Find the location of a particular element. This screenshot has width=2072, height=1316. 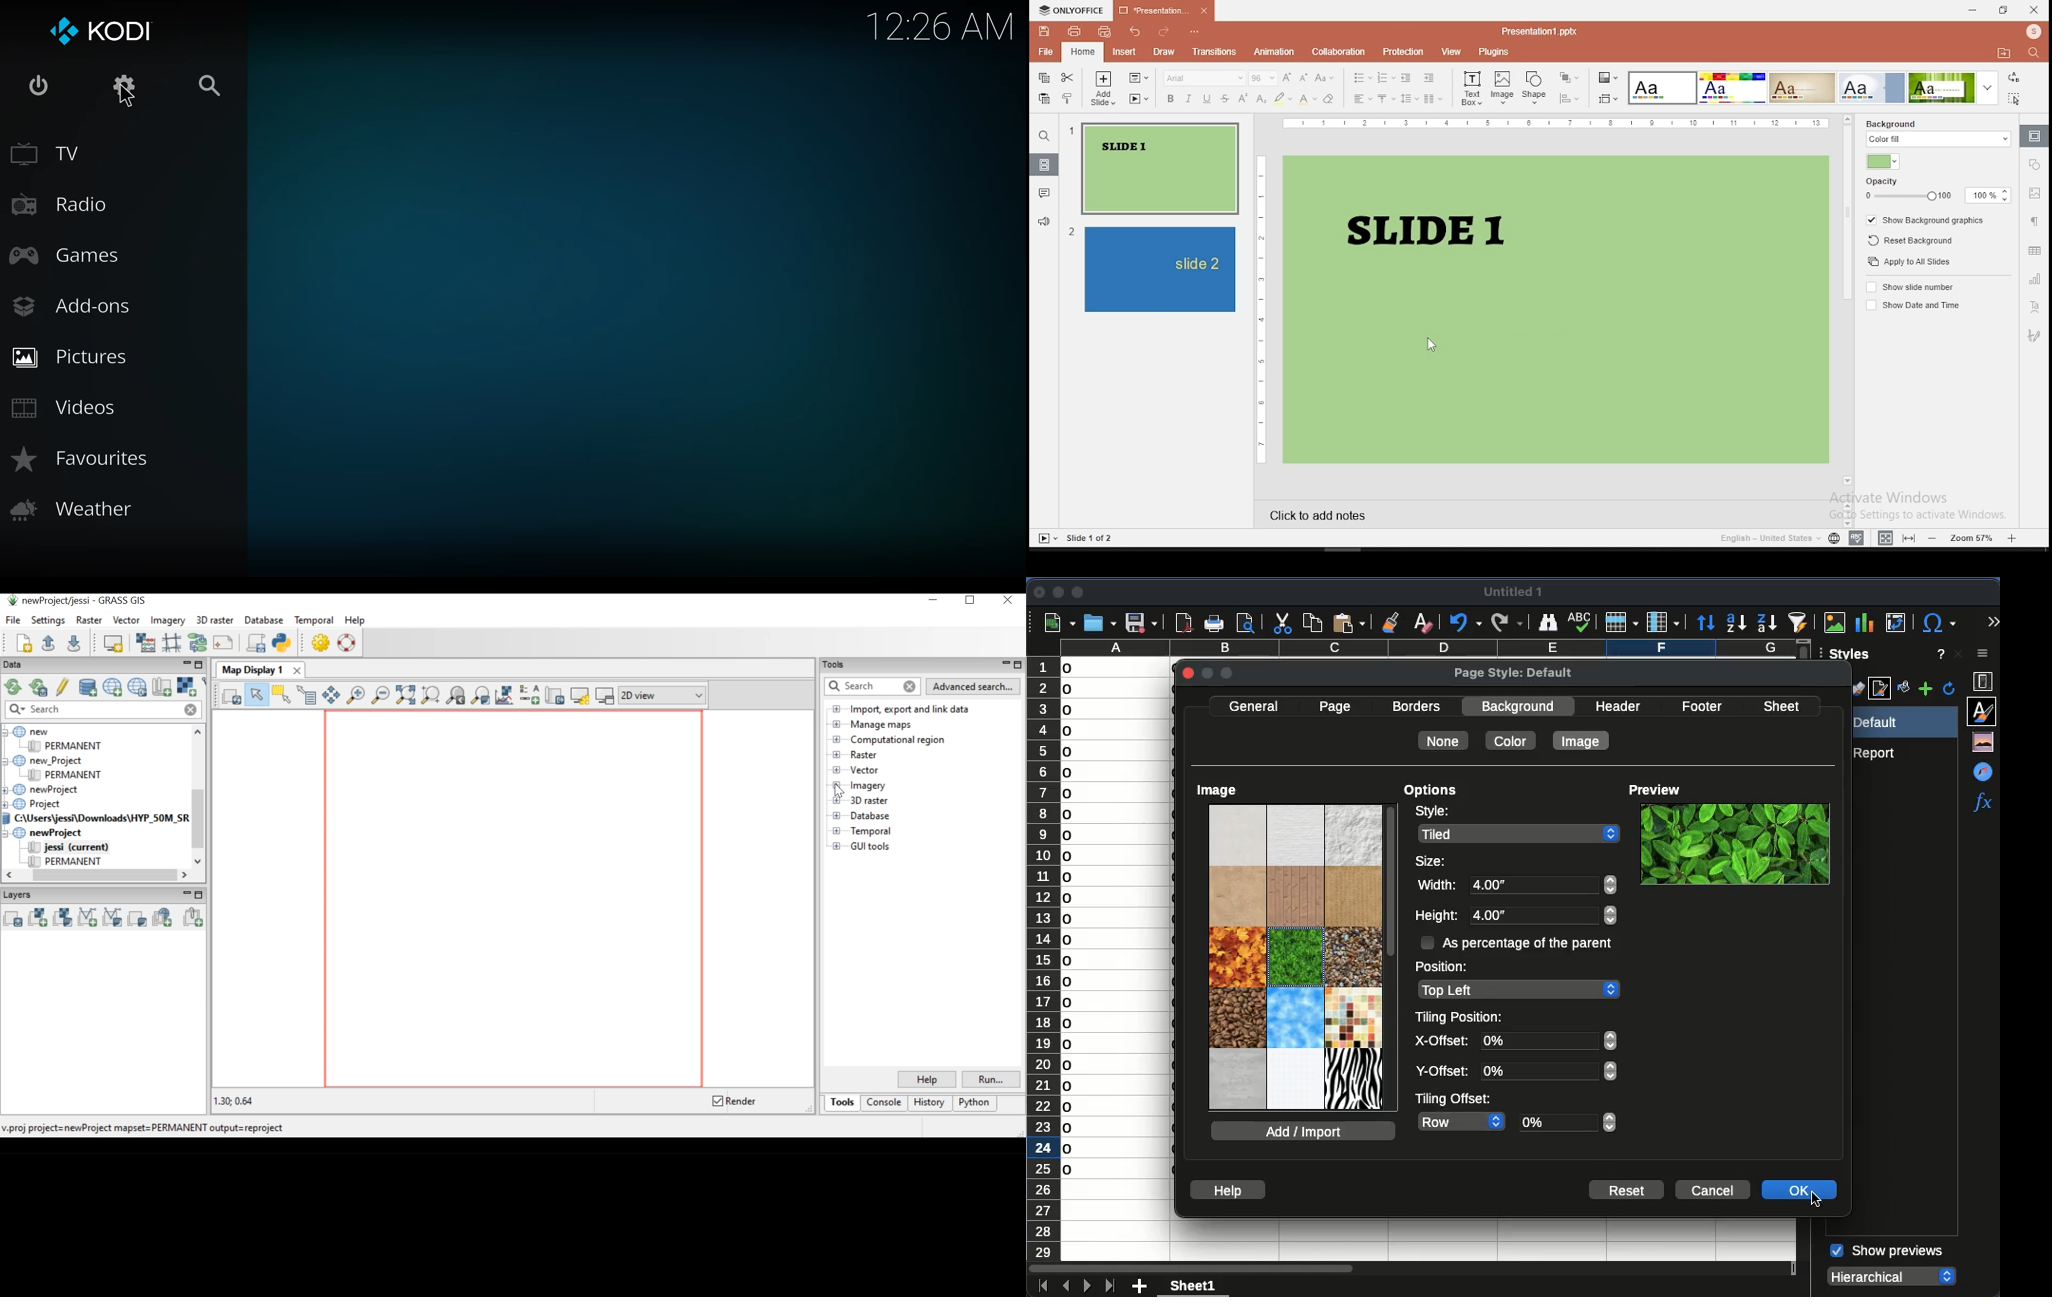

sort is located at coordinates (1705, 623).